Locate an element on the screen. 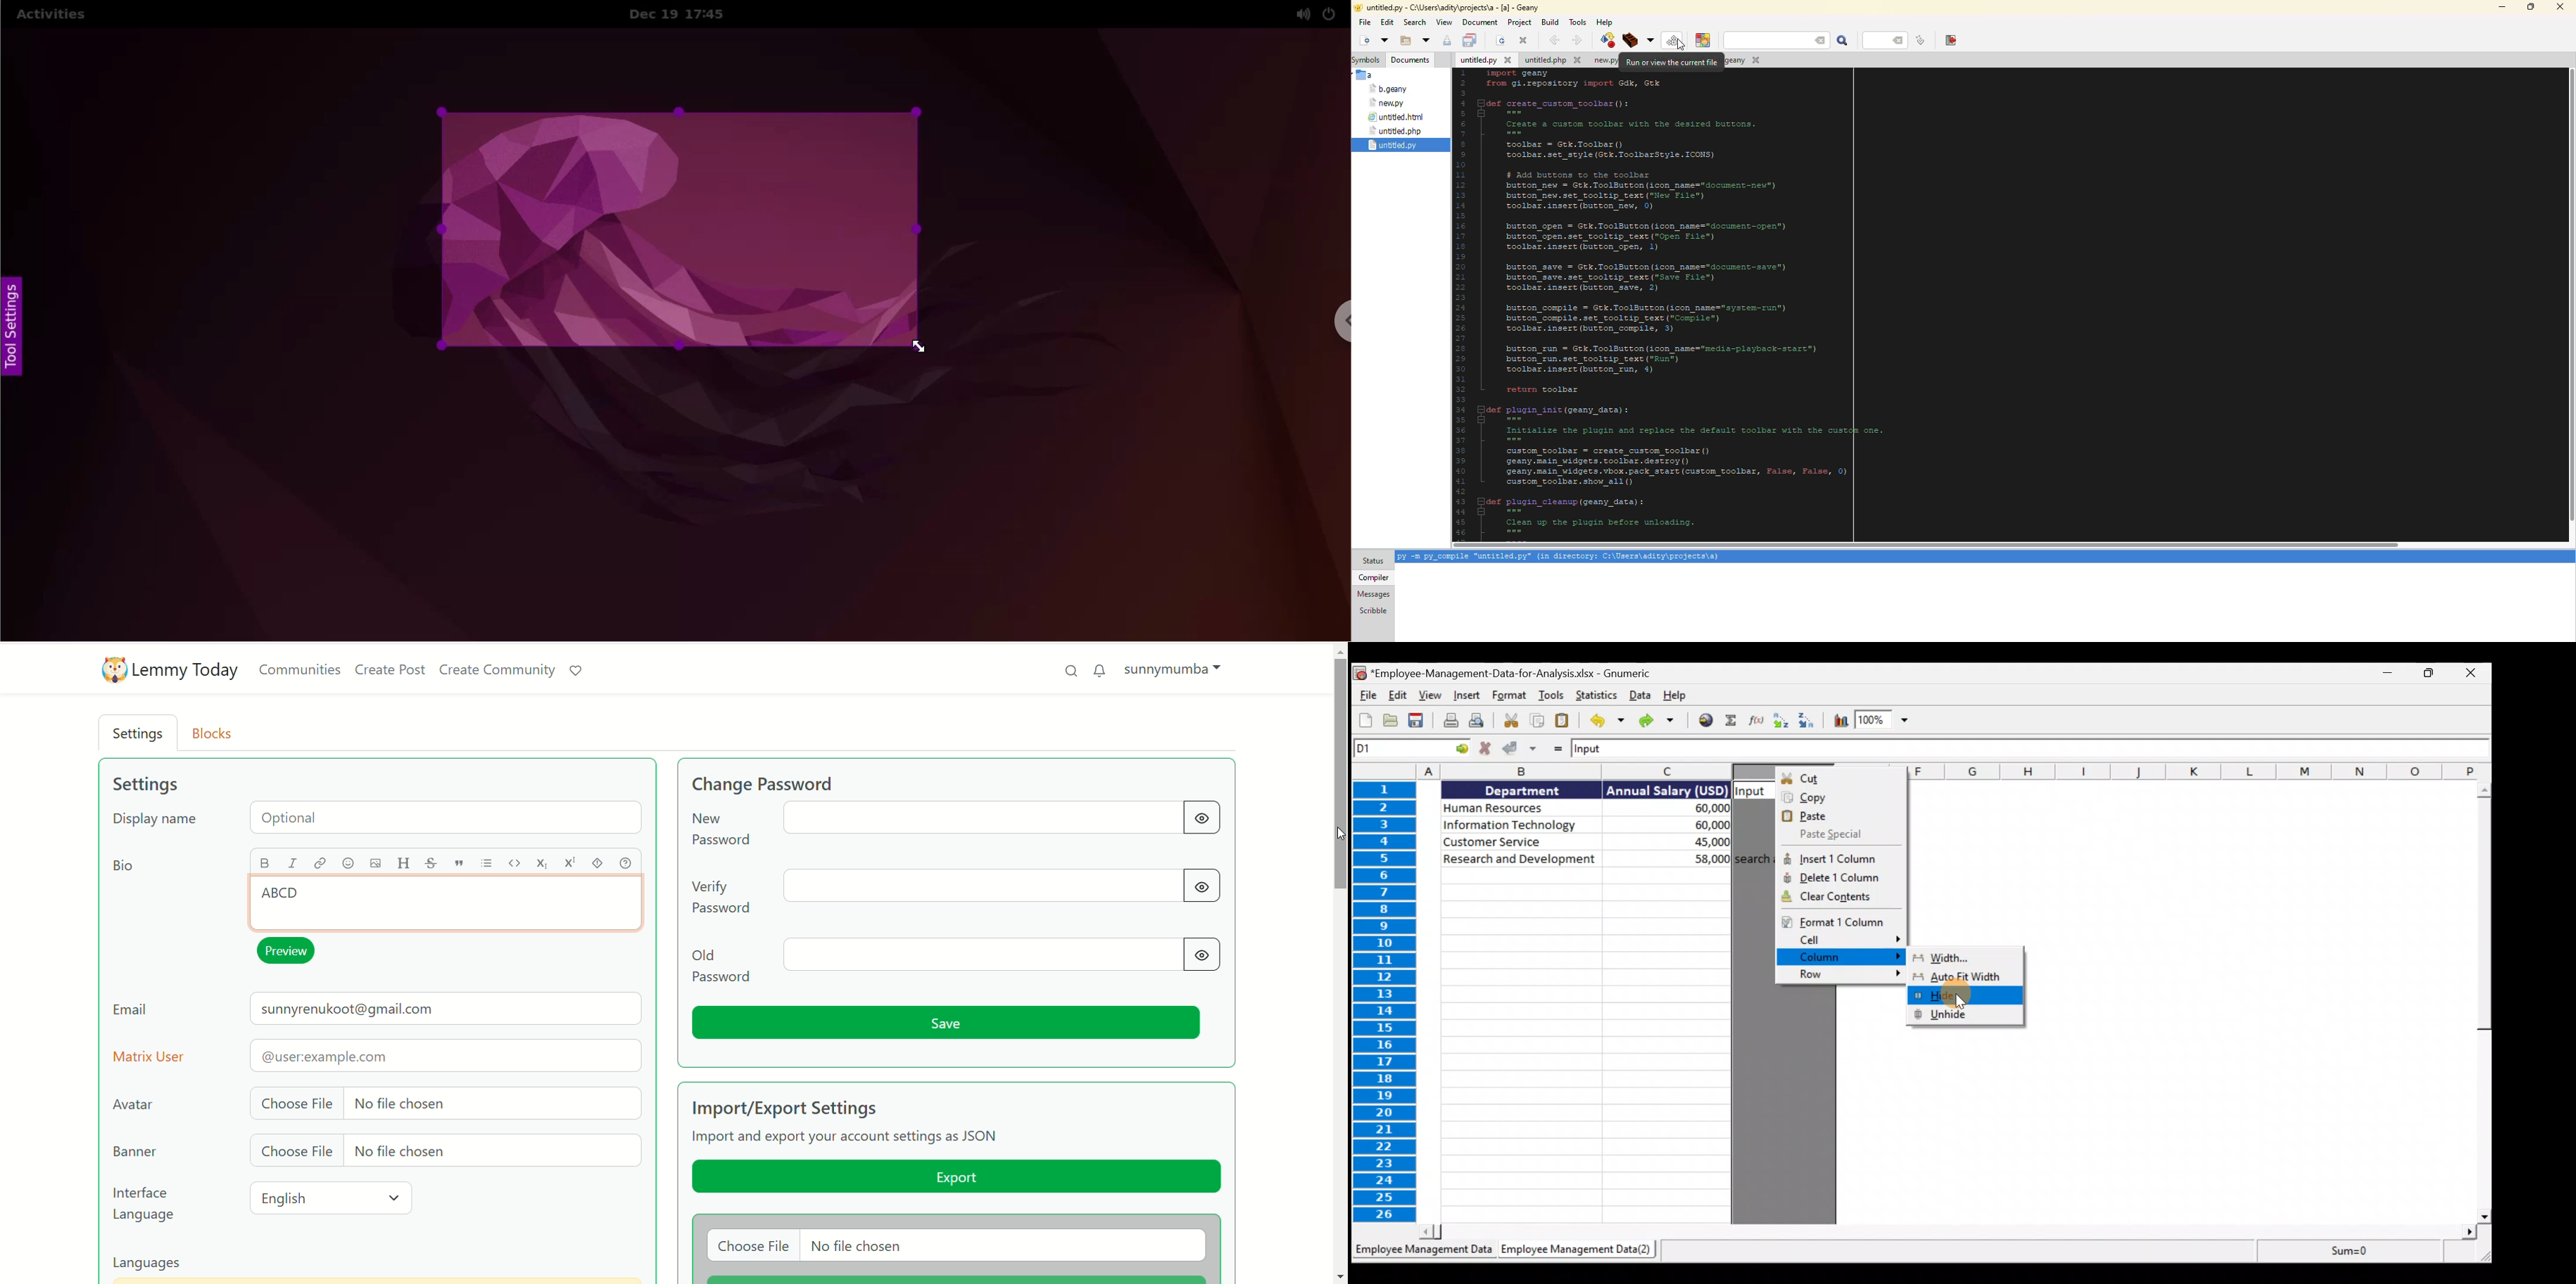 The height and width of the screenshot is (1288, 2576). superscript is located at coordinates (570, 865).